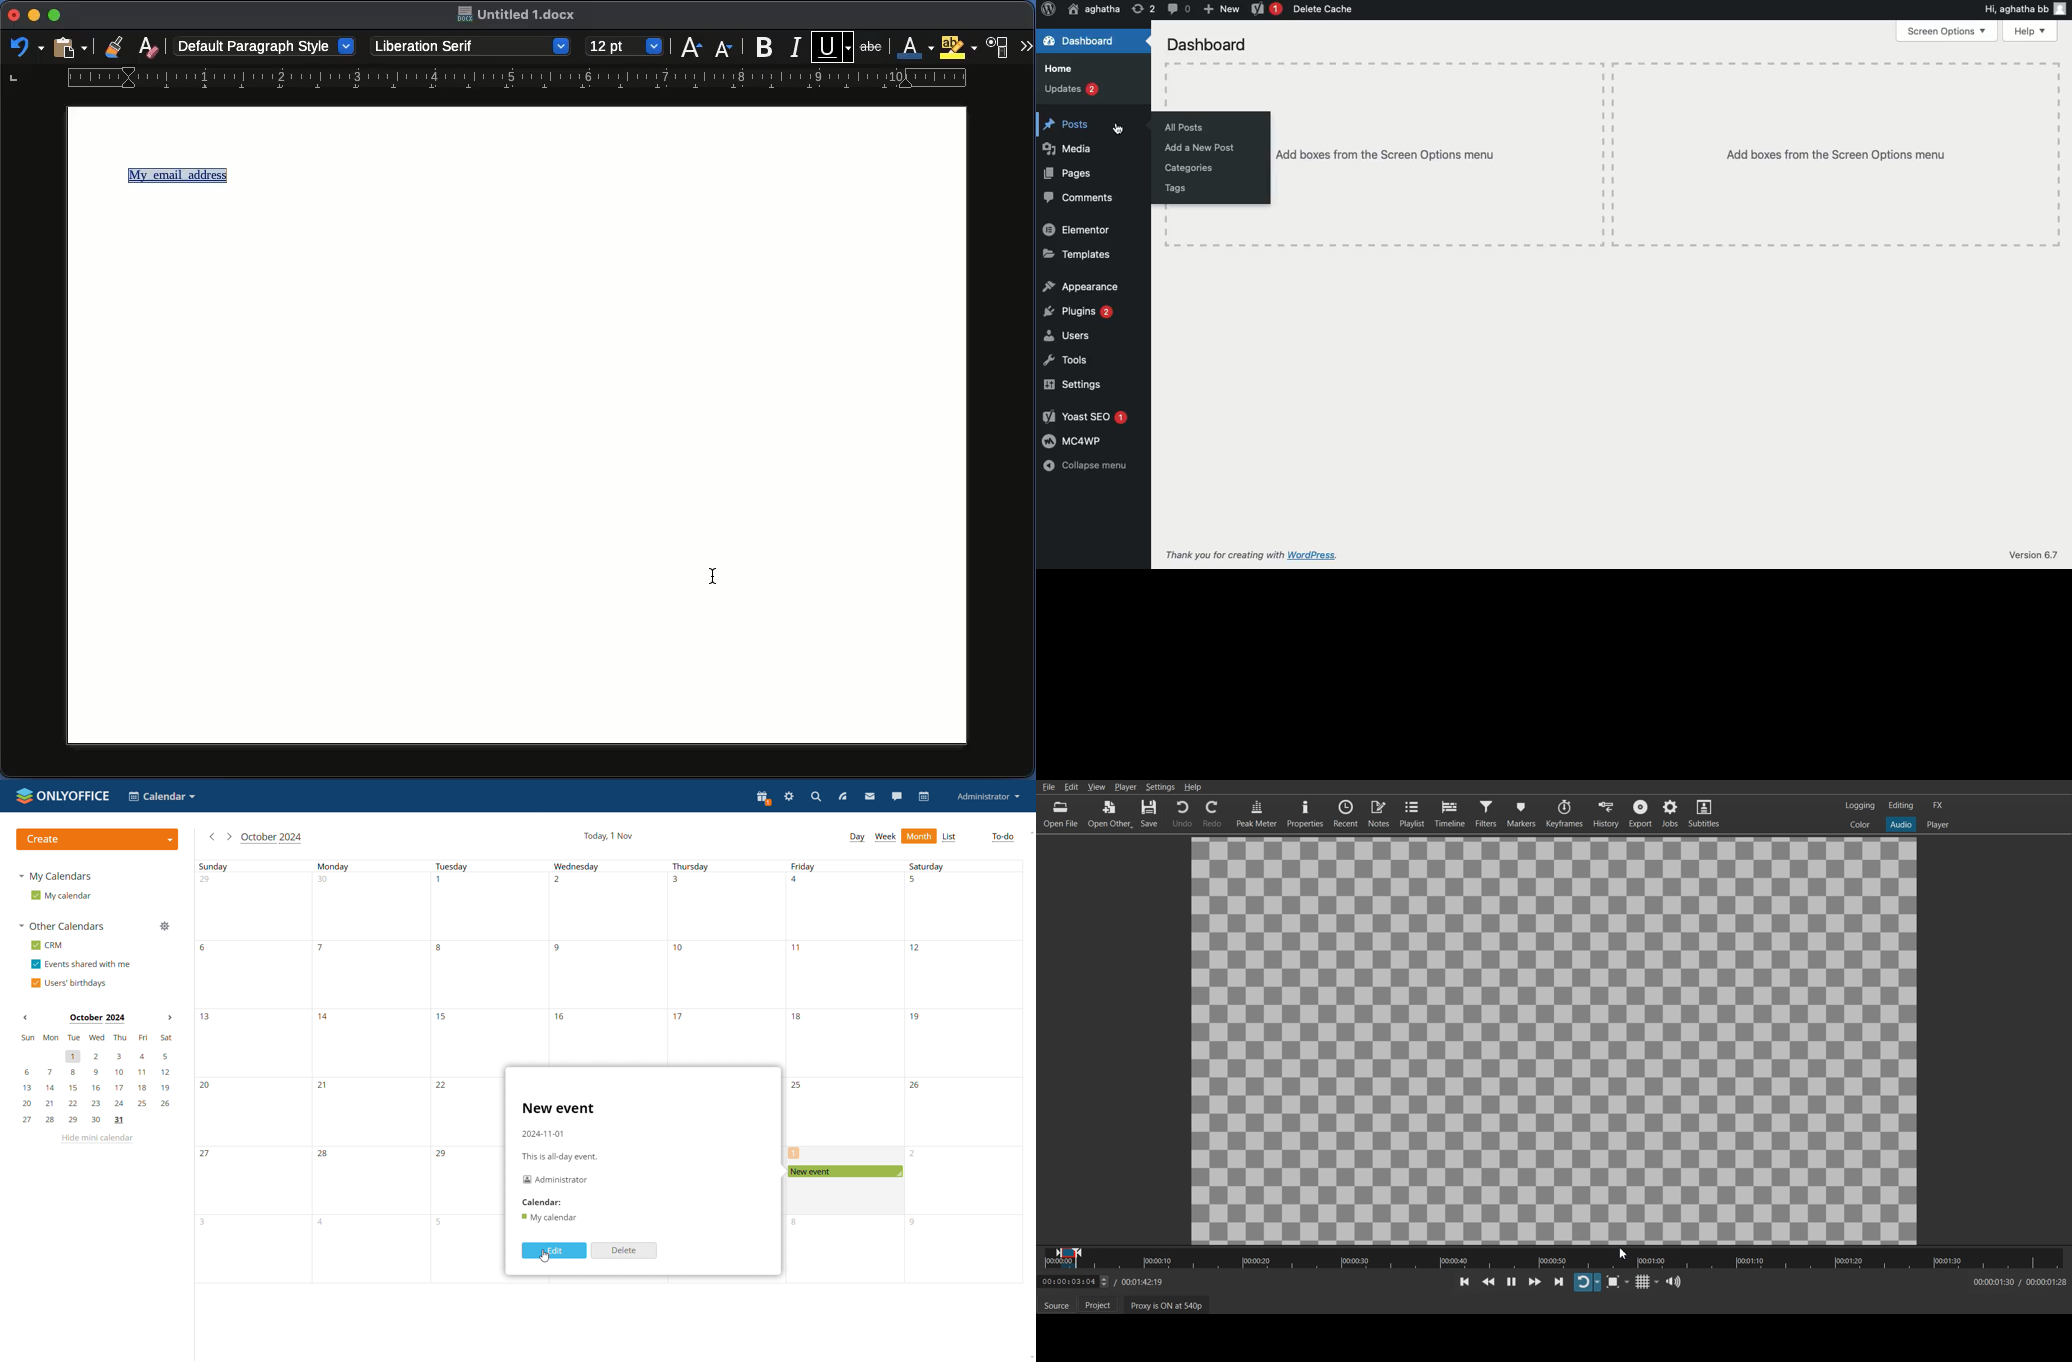 The width and height of the screenshot is (2072, 1372). What do you see at coordinates (115, 46) in the screenshot?
I see `Clone formatting` at bounding box center [115, 46].